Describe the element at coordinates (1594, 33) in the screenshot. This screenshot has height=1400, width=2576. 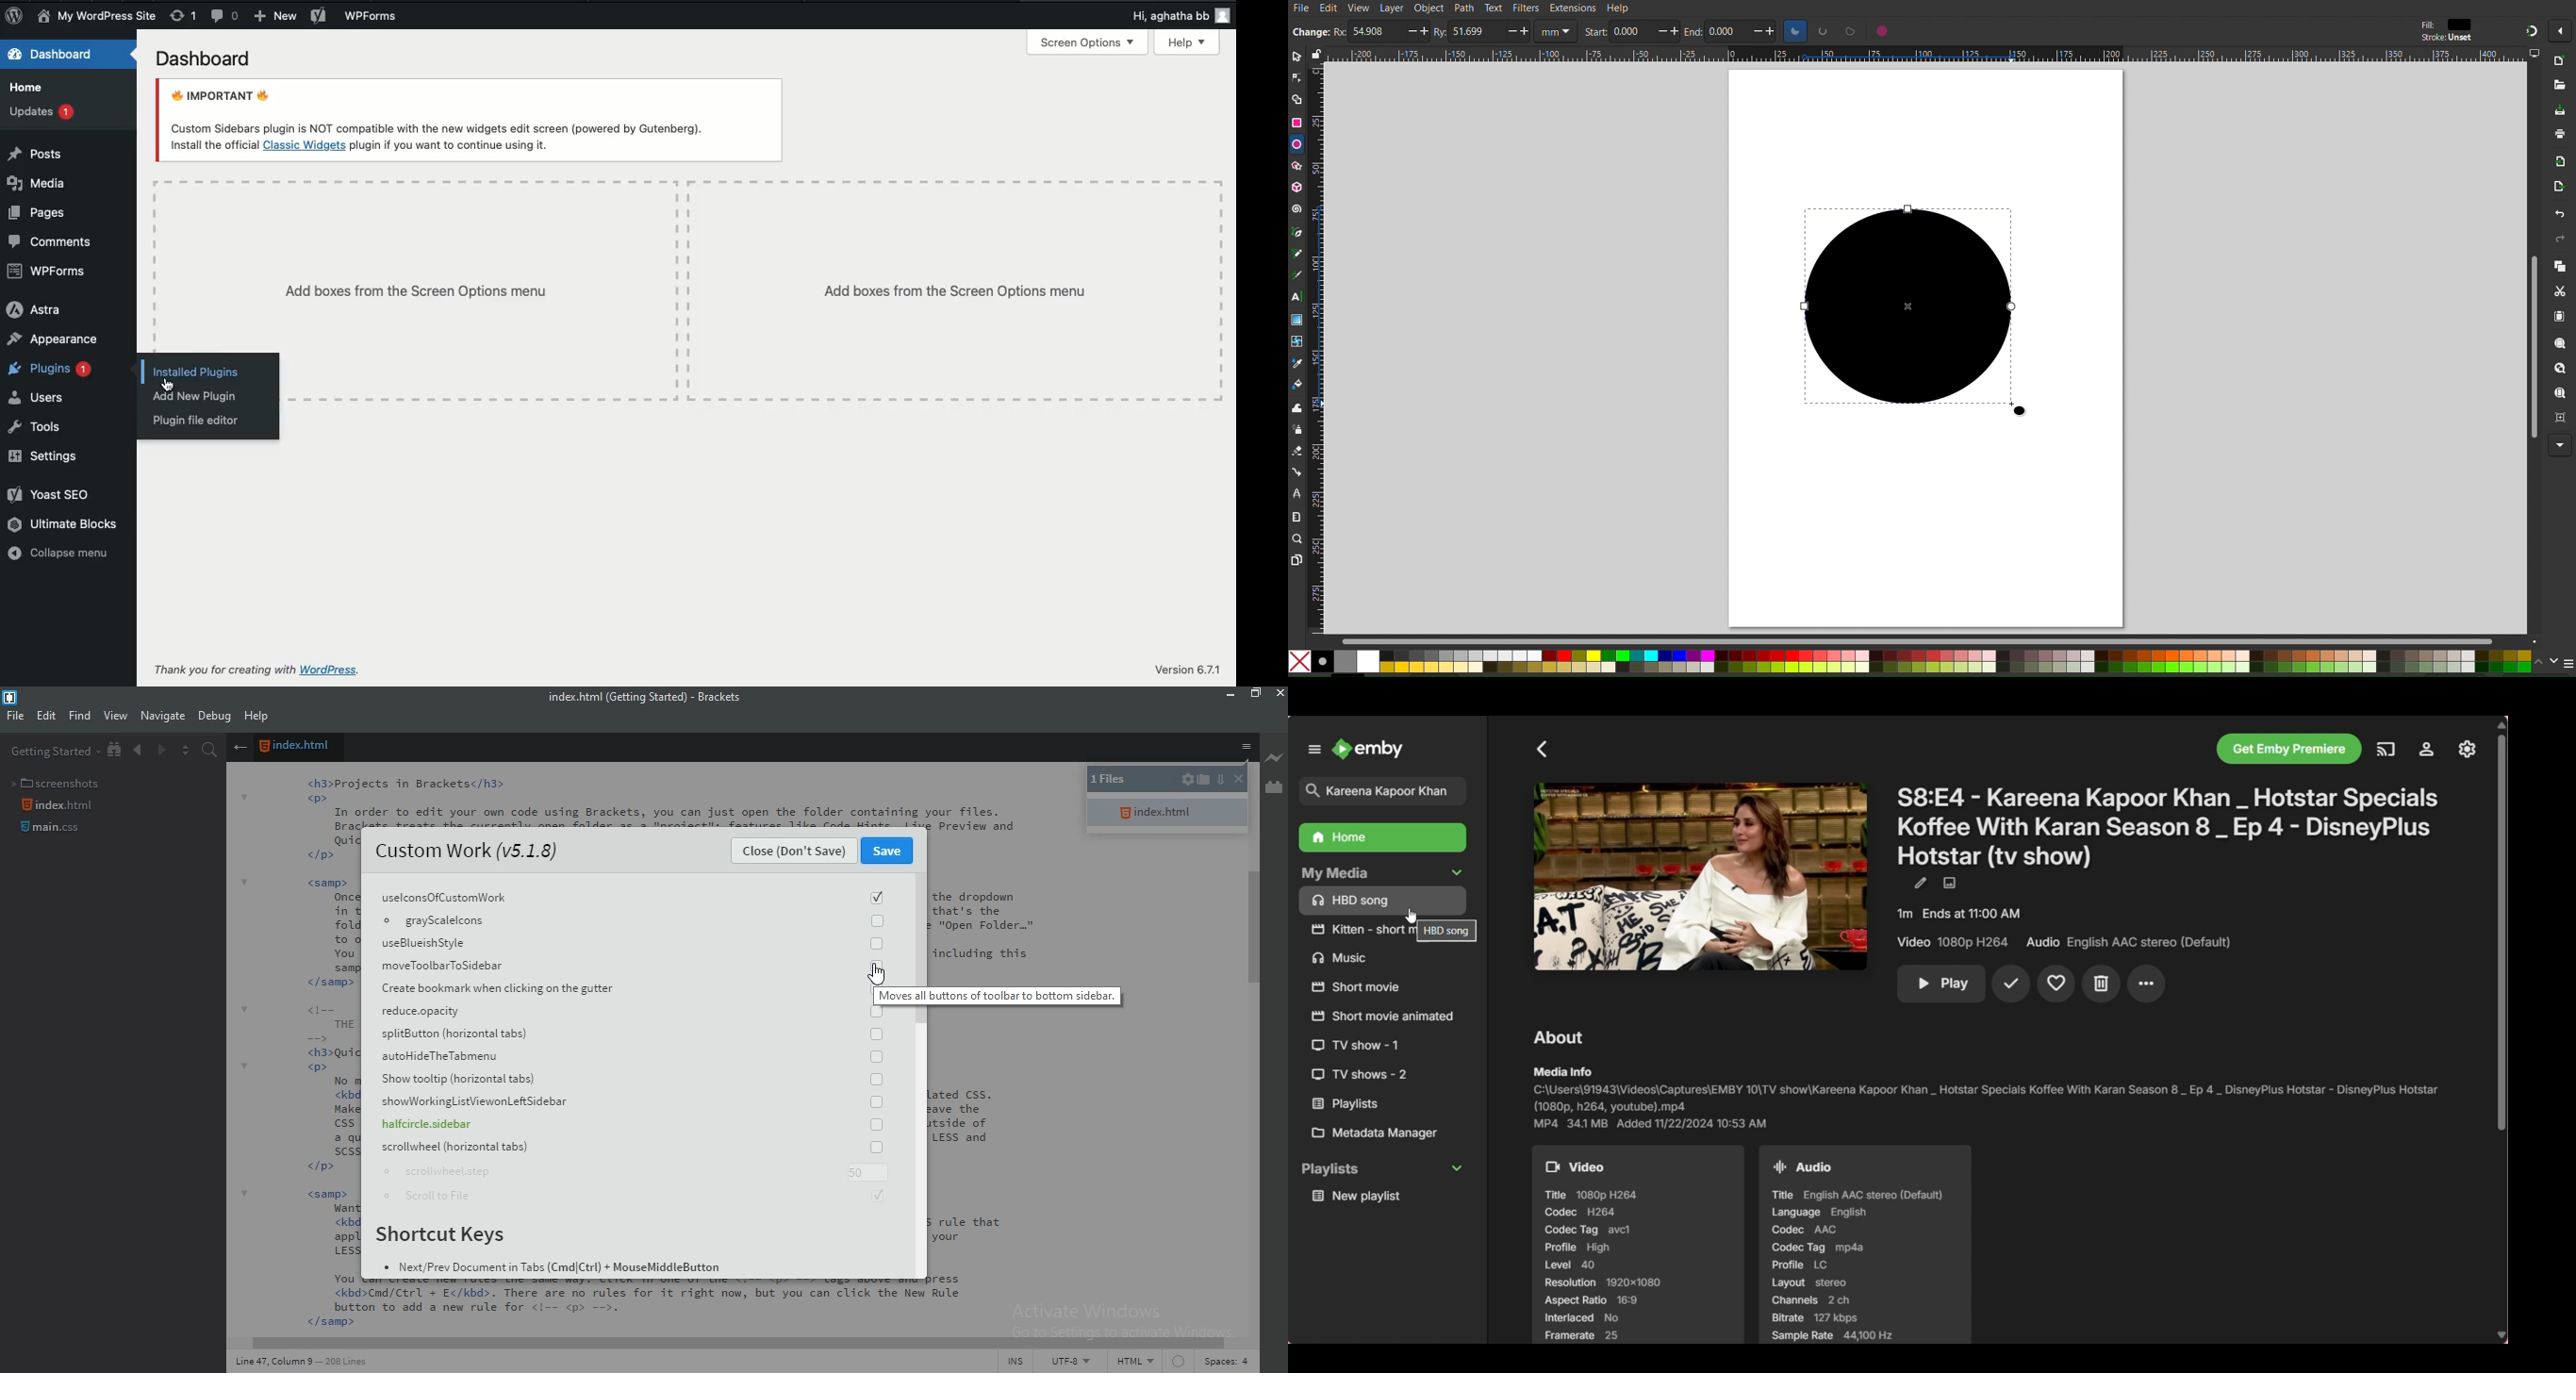
I see `start` at that location.